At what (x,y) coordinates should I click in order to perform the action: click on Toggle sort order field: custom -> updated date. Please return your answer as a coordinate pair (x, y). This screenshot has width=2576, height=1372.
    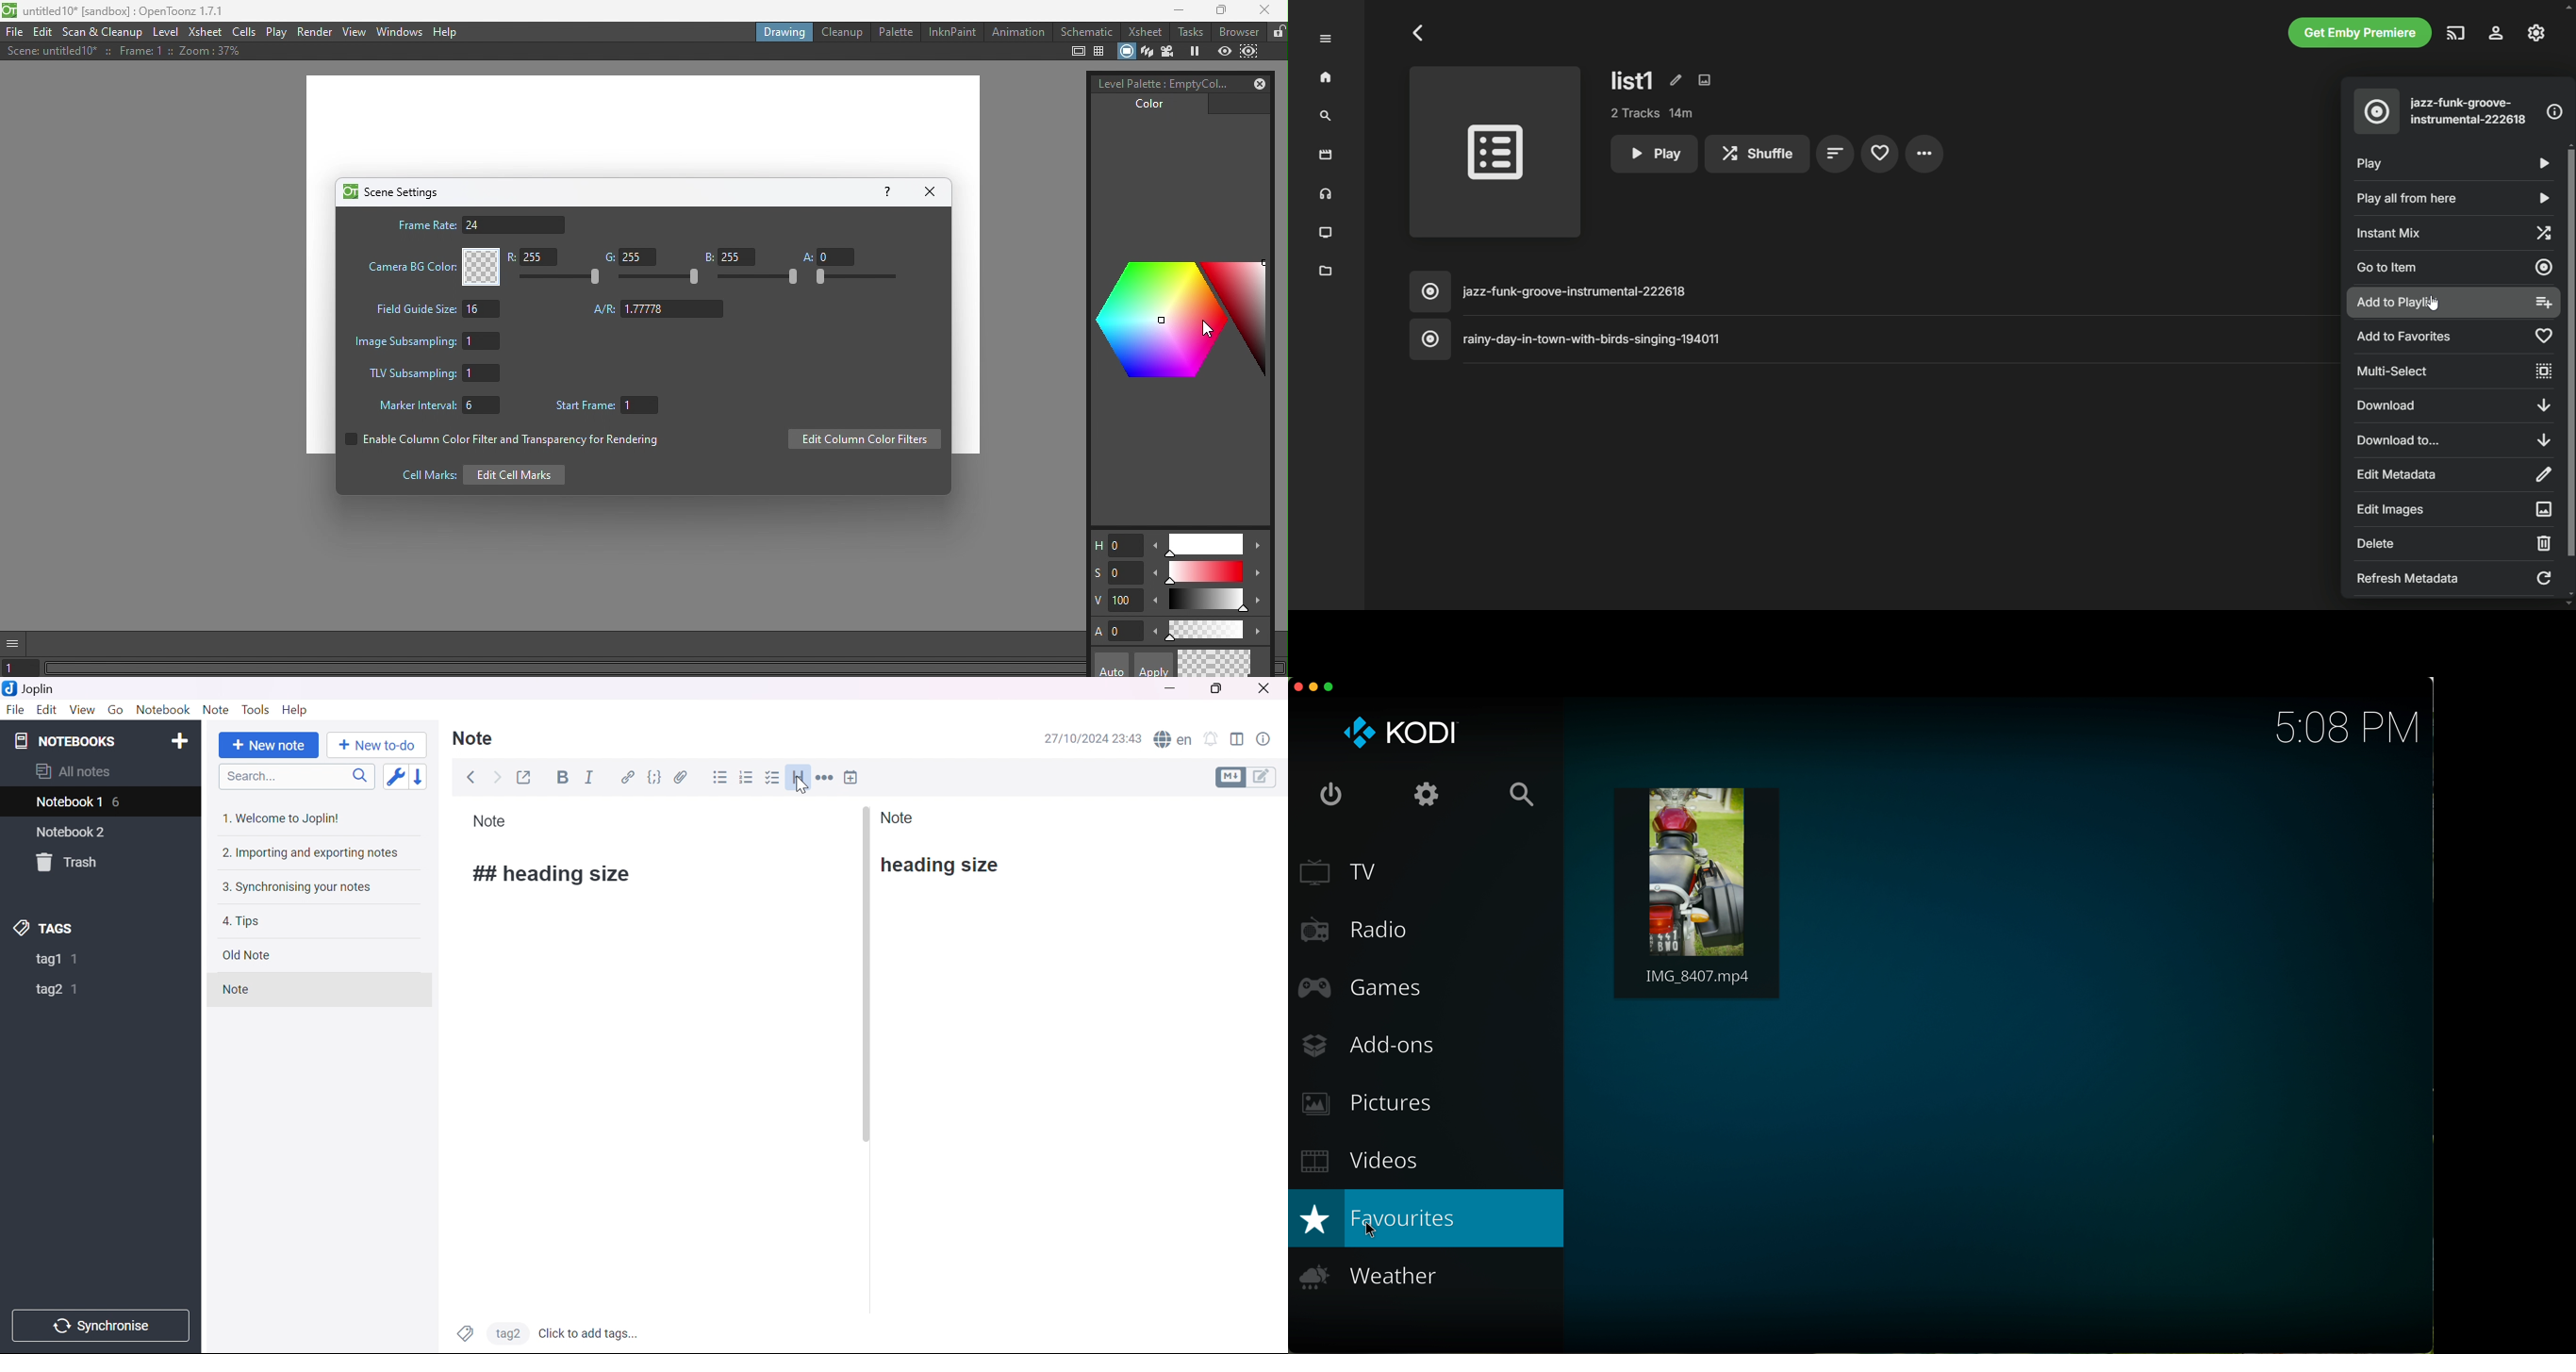
    Looking at the image, I should click on (394, 776).